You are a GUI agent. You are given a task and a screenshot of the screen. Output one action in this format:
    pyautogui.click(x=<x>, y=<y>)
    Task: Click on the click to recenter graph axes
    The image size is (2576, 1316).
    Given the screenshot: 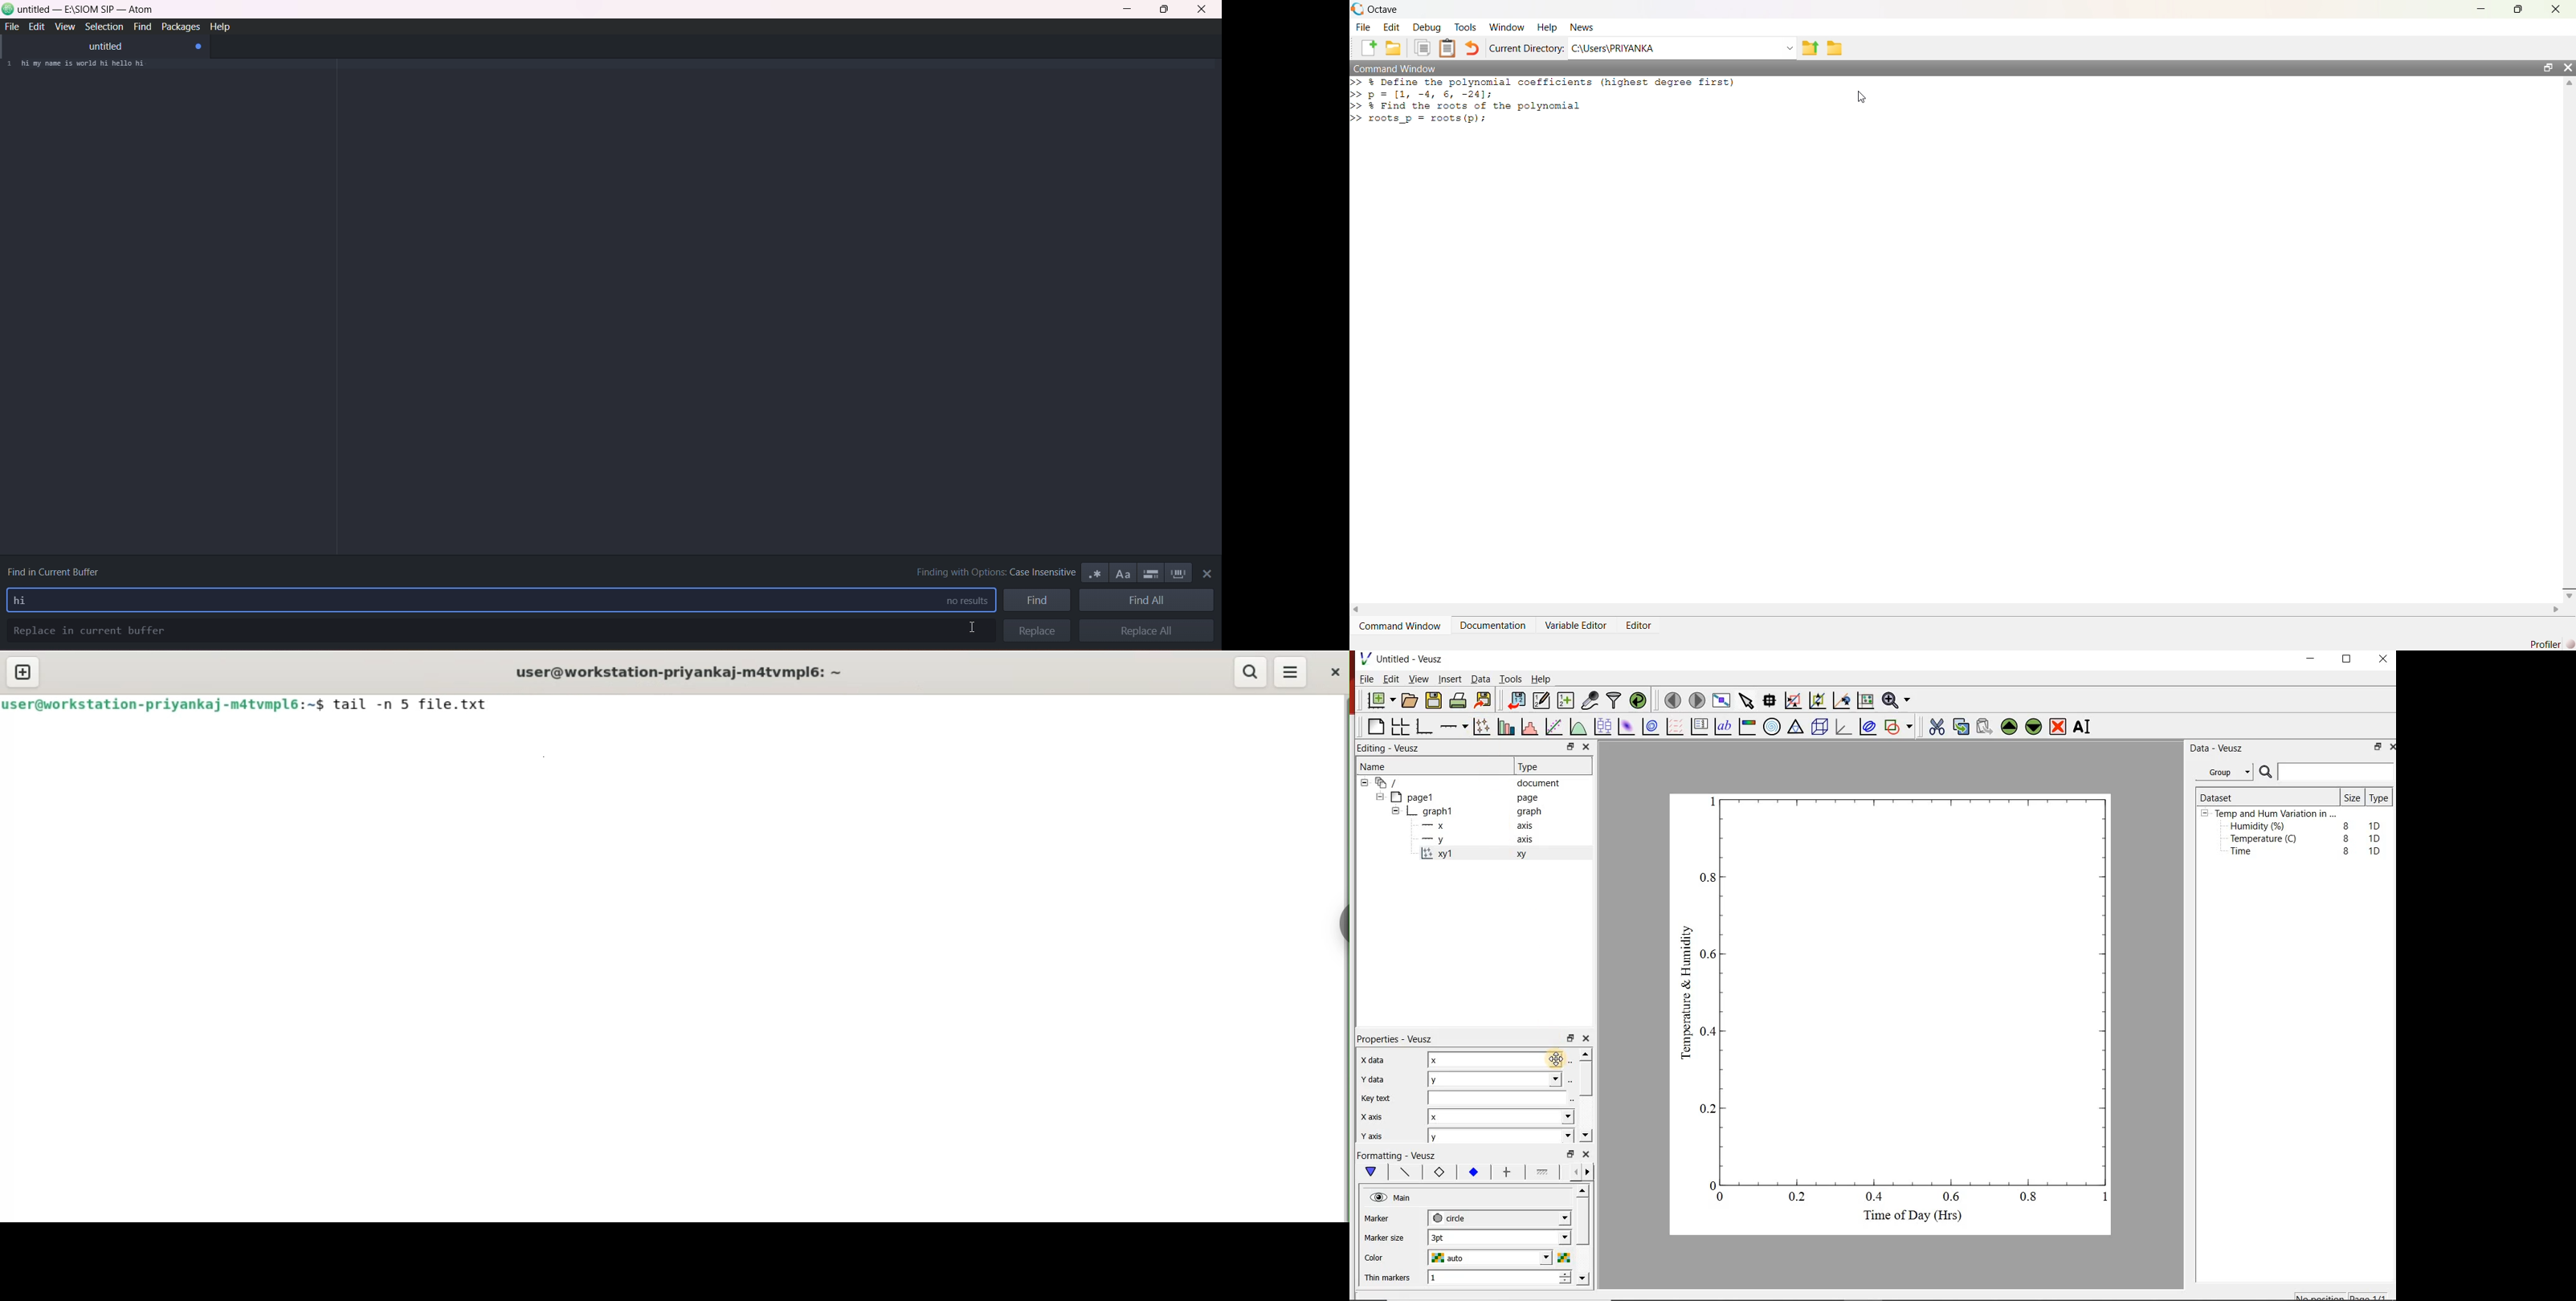 What is the action you would take?
    pyautogui.click(x=1842, y=700)
    